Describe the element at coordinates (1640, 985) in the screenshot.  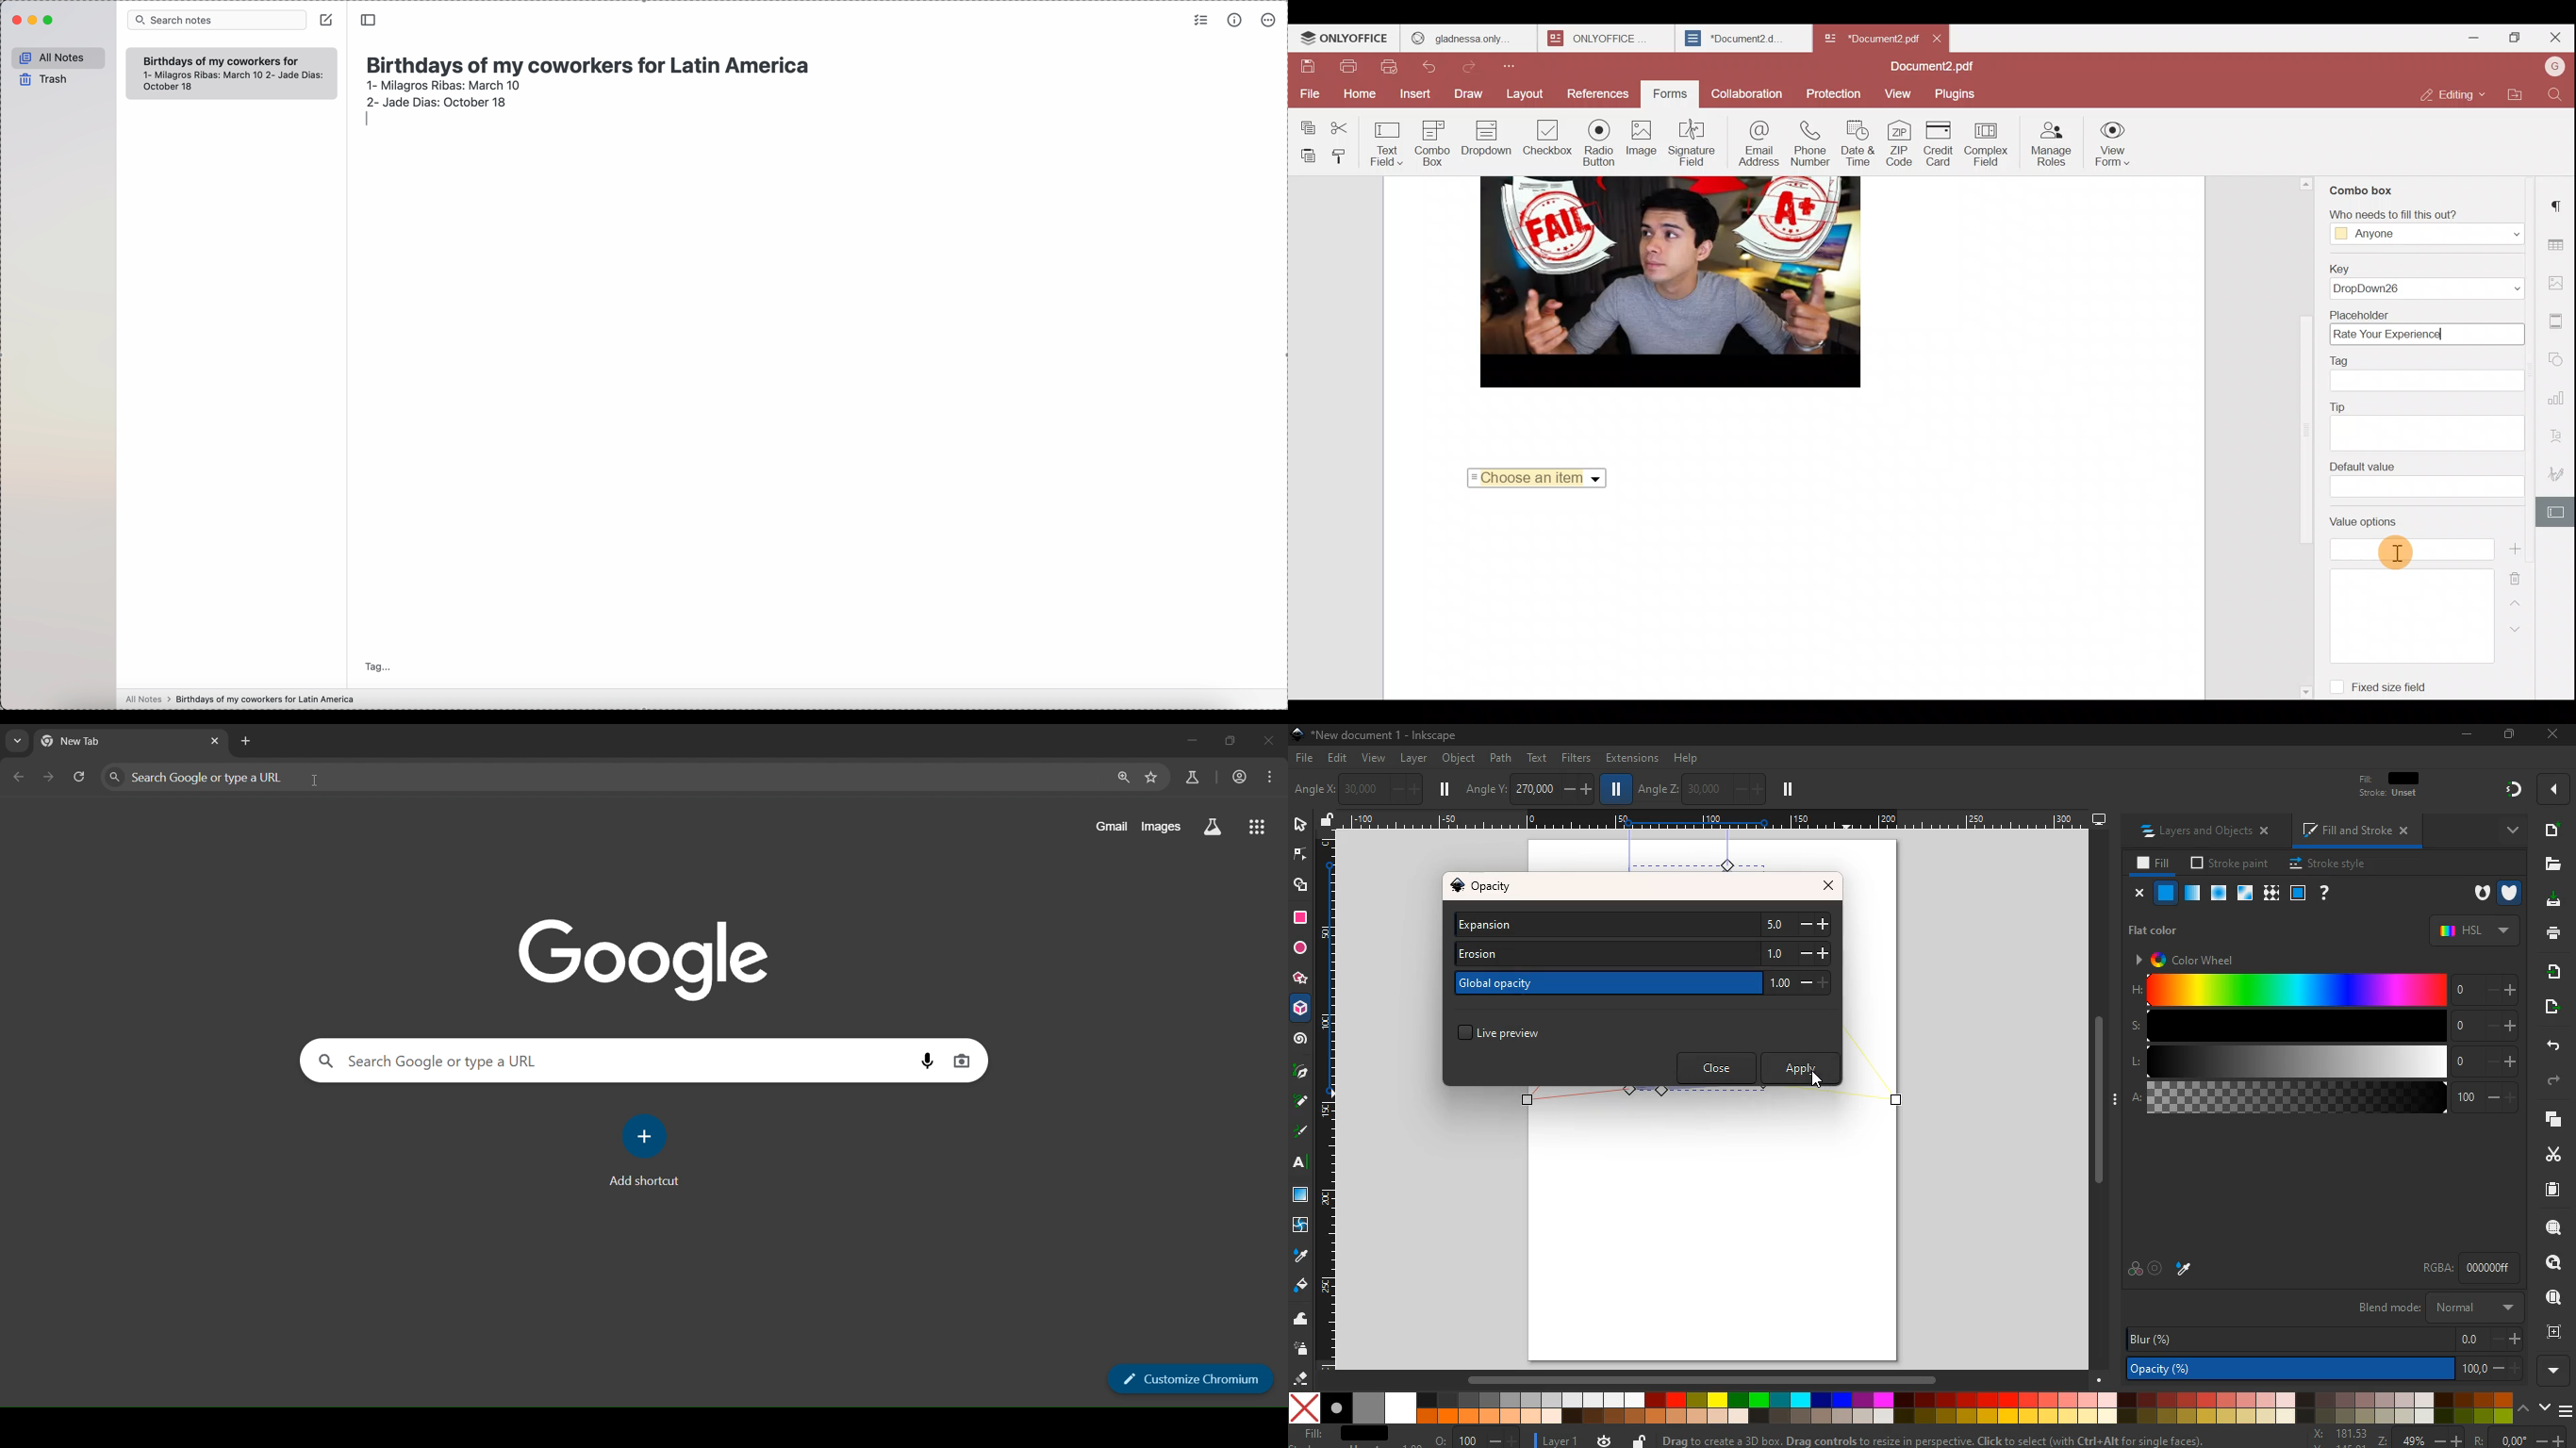
I see `global opacity` at that location.